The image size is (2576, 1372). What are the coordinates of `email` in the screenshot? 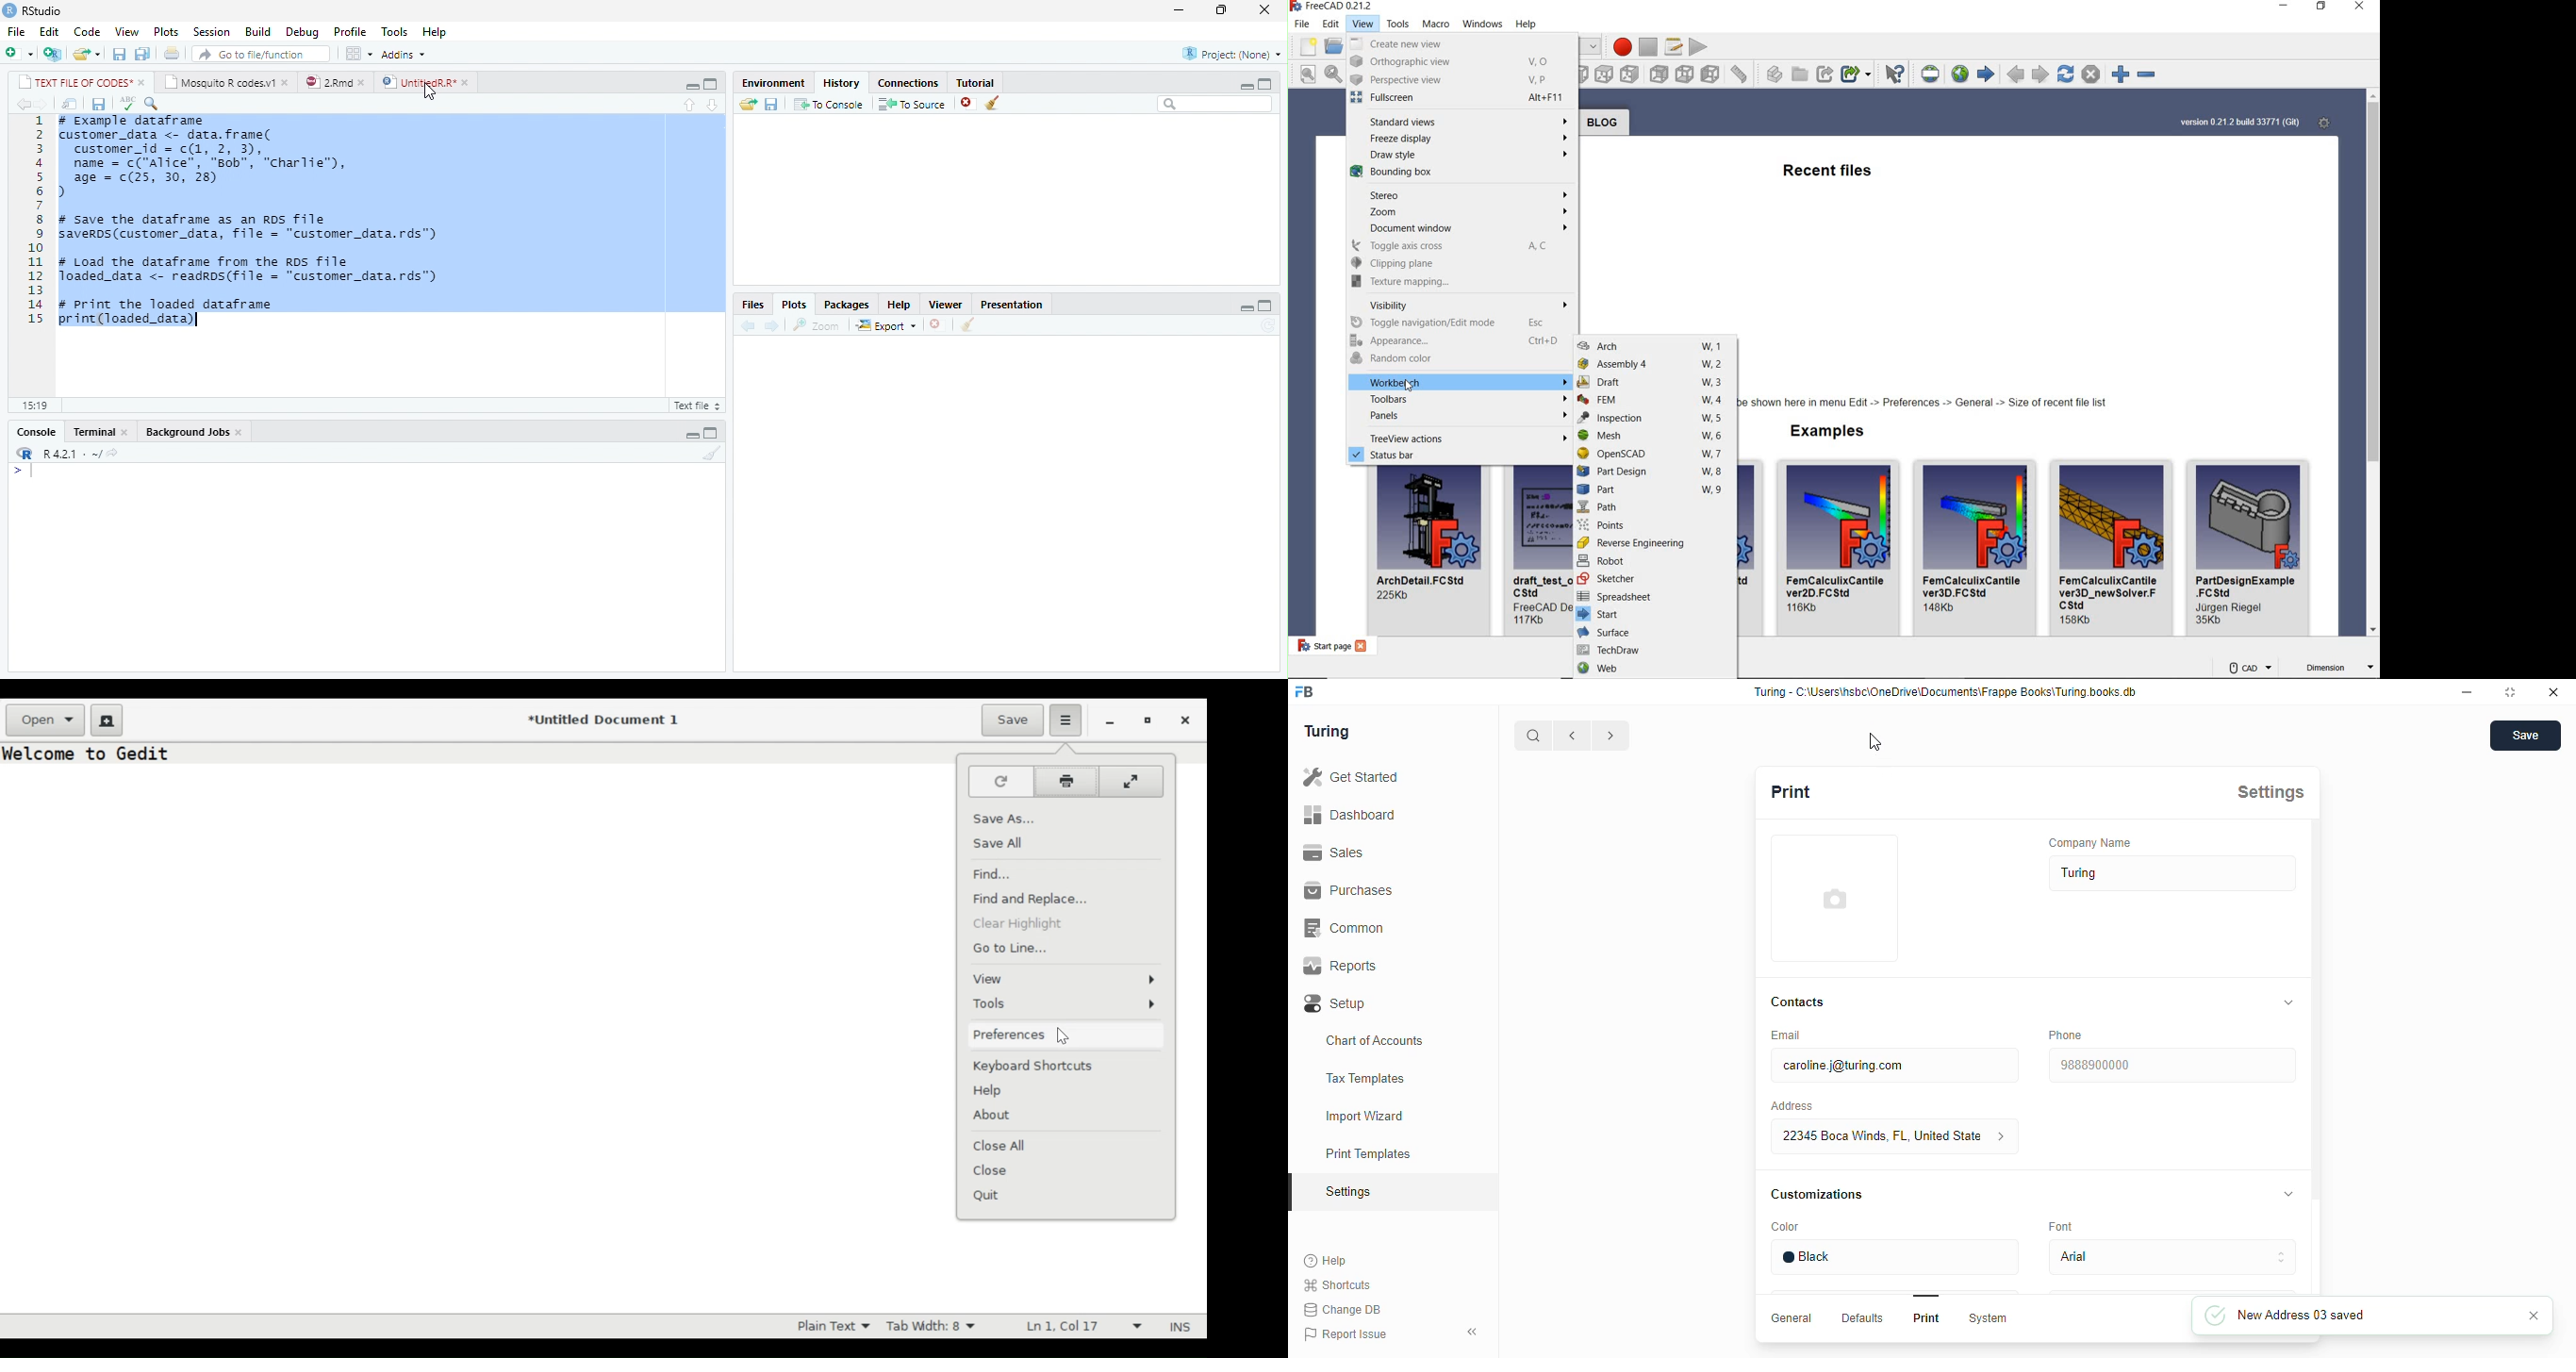 It's located at (1788, 1035).